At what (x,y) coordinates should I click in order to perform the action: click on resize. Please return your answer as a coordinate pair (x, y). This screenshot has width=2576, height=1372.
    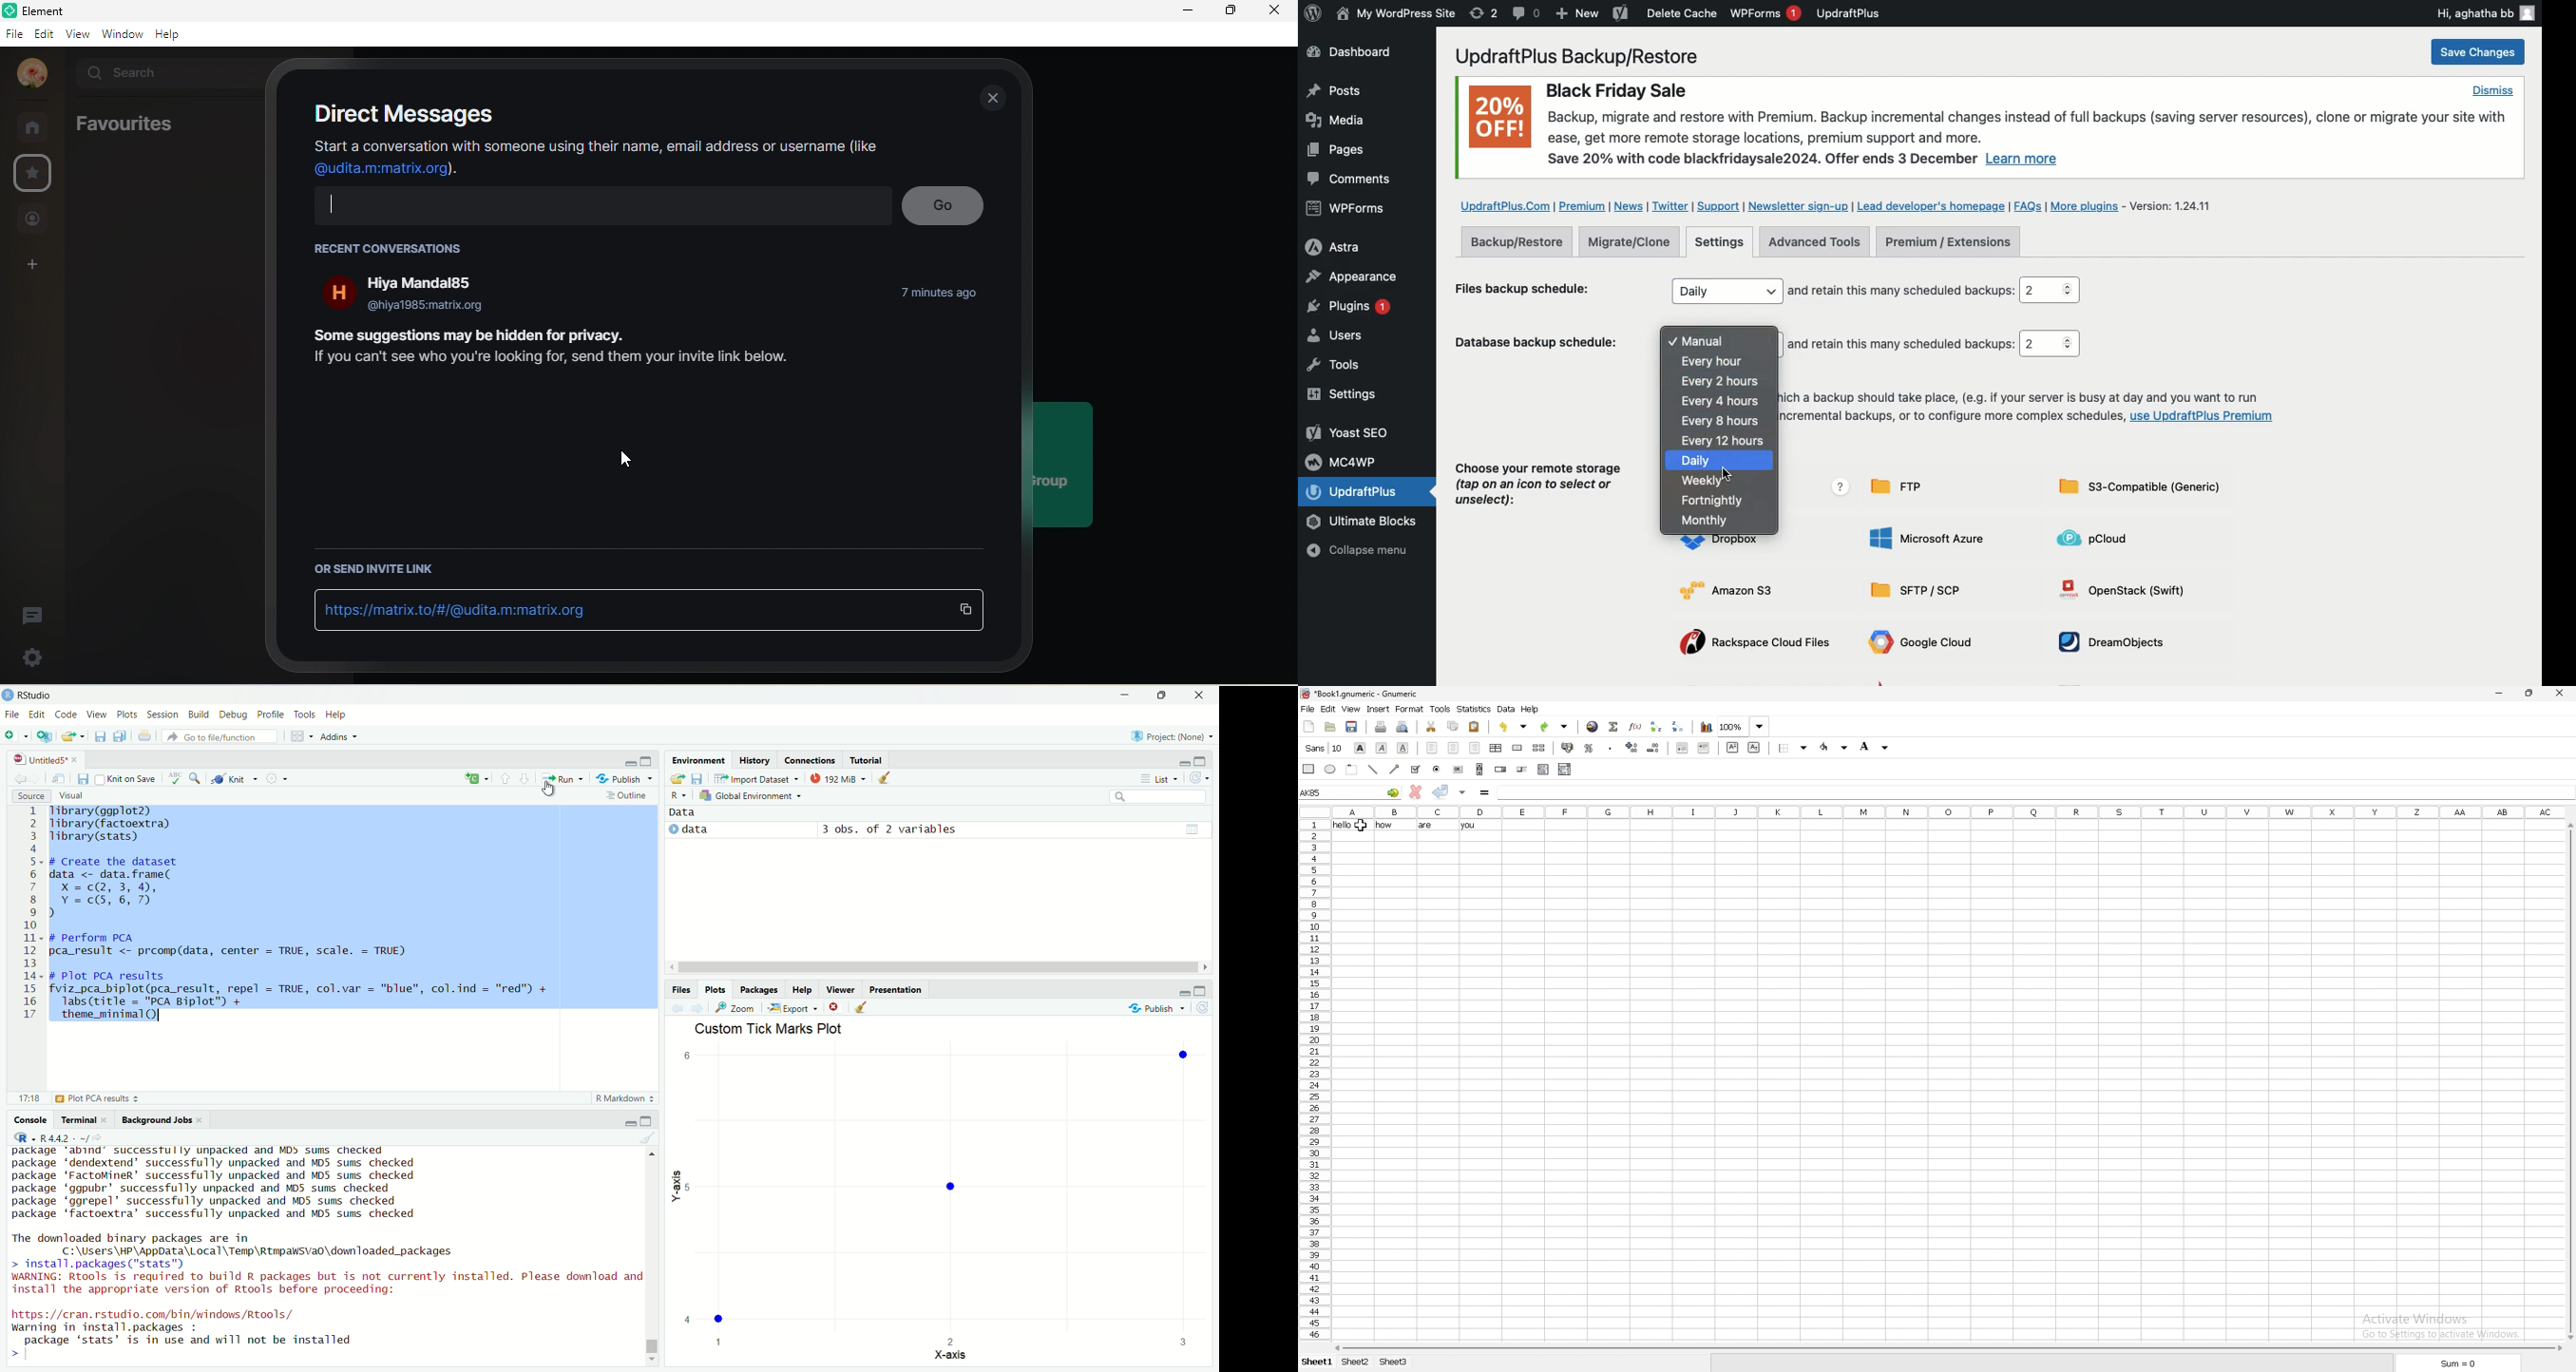
    Looking at the image, I should click on (2532, 693).